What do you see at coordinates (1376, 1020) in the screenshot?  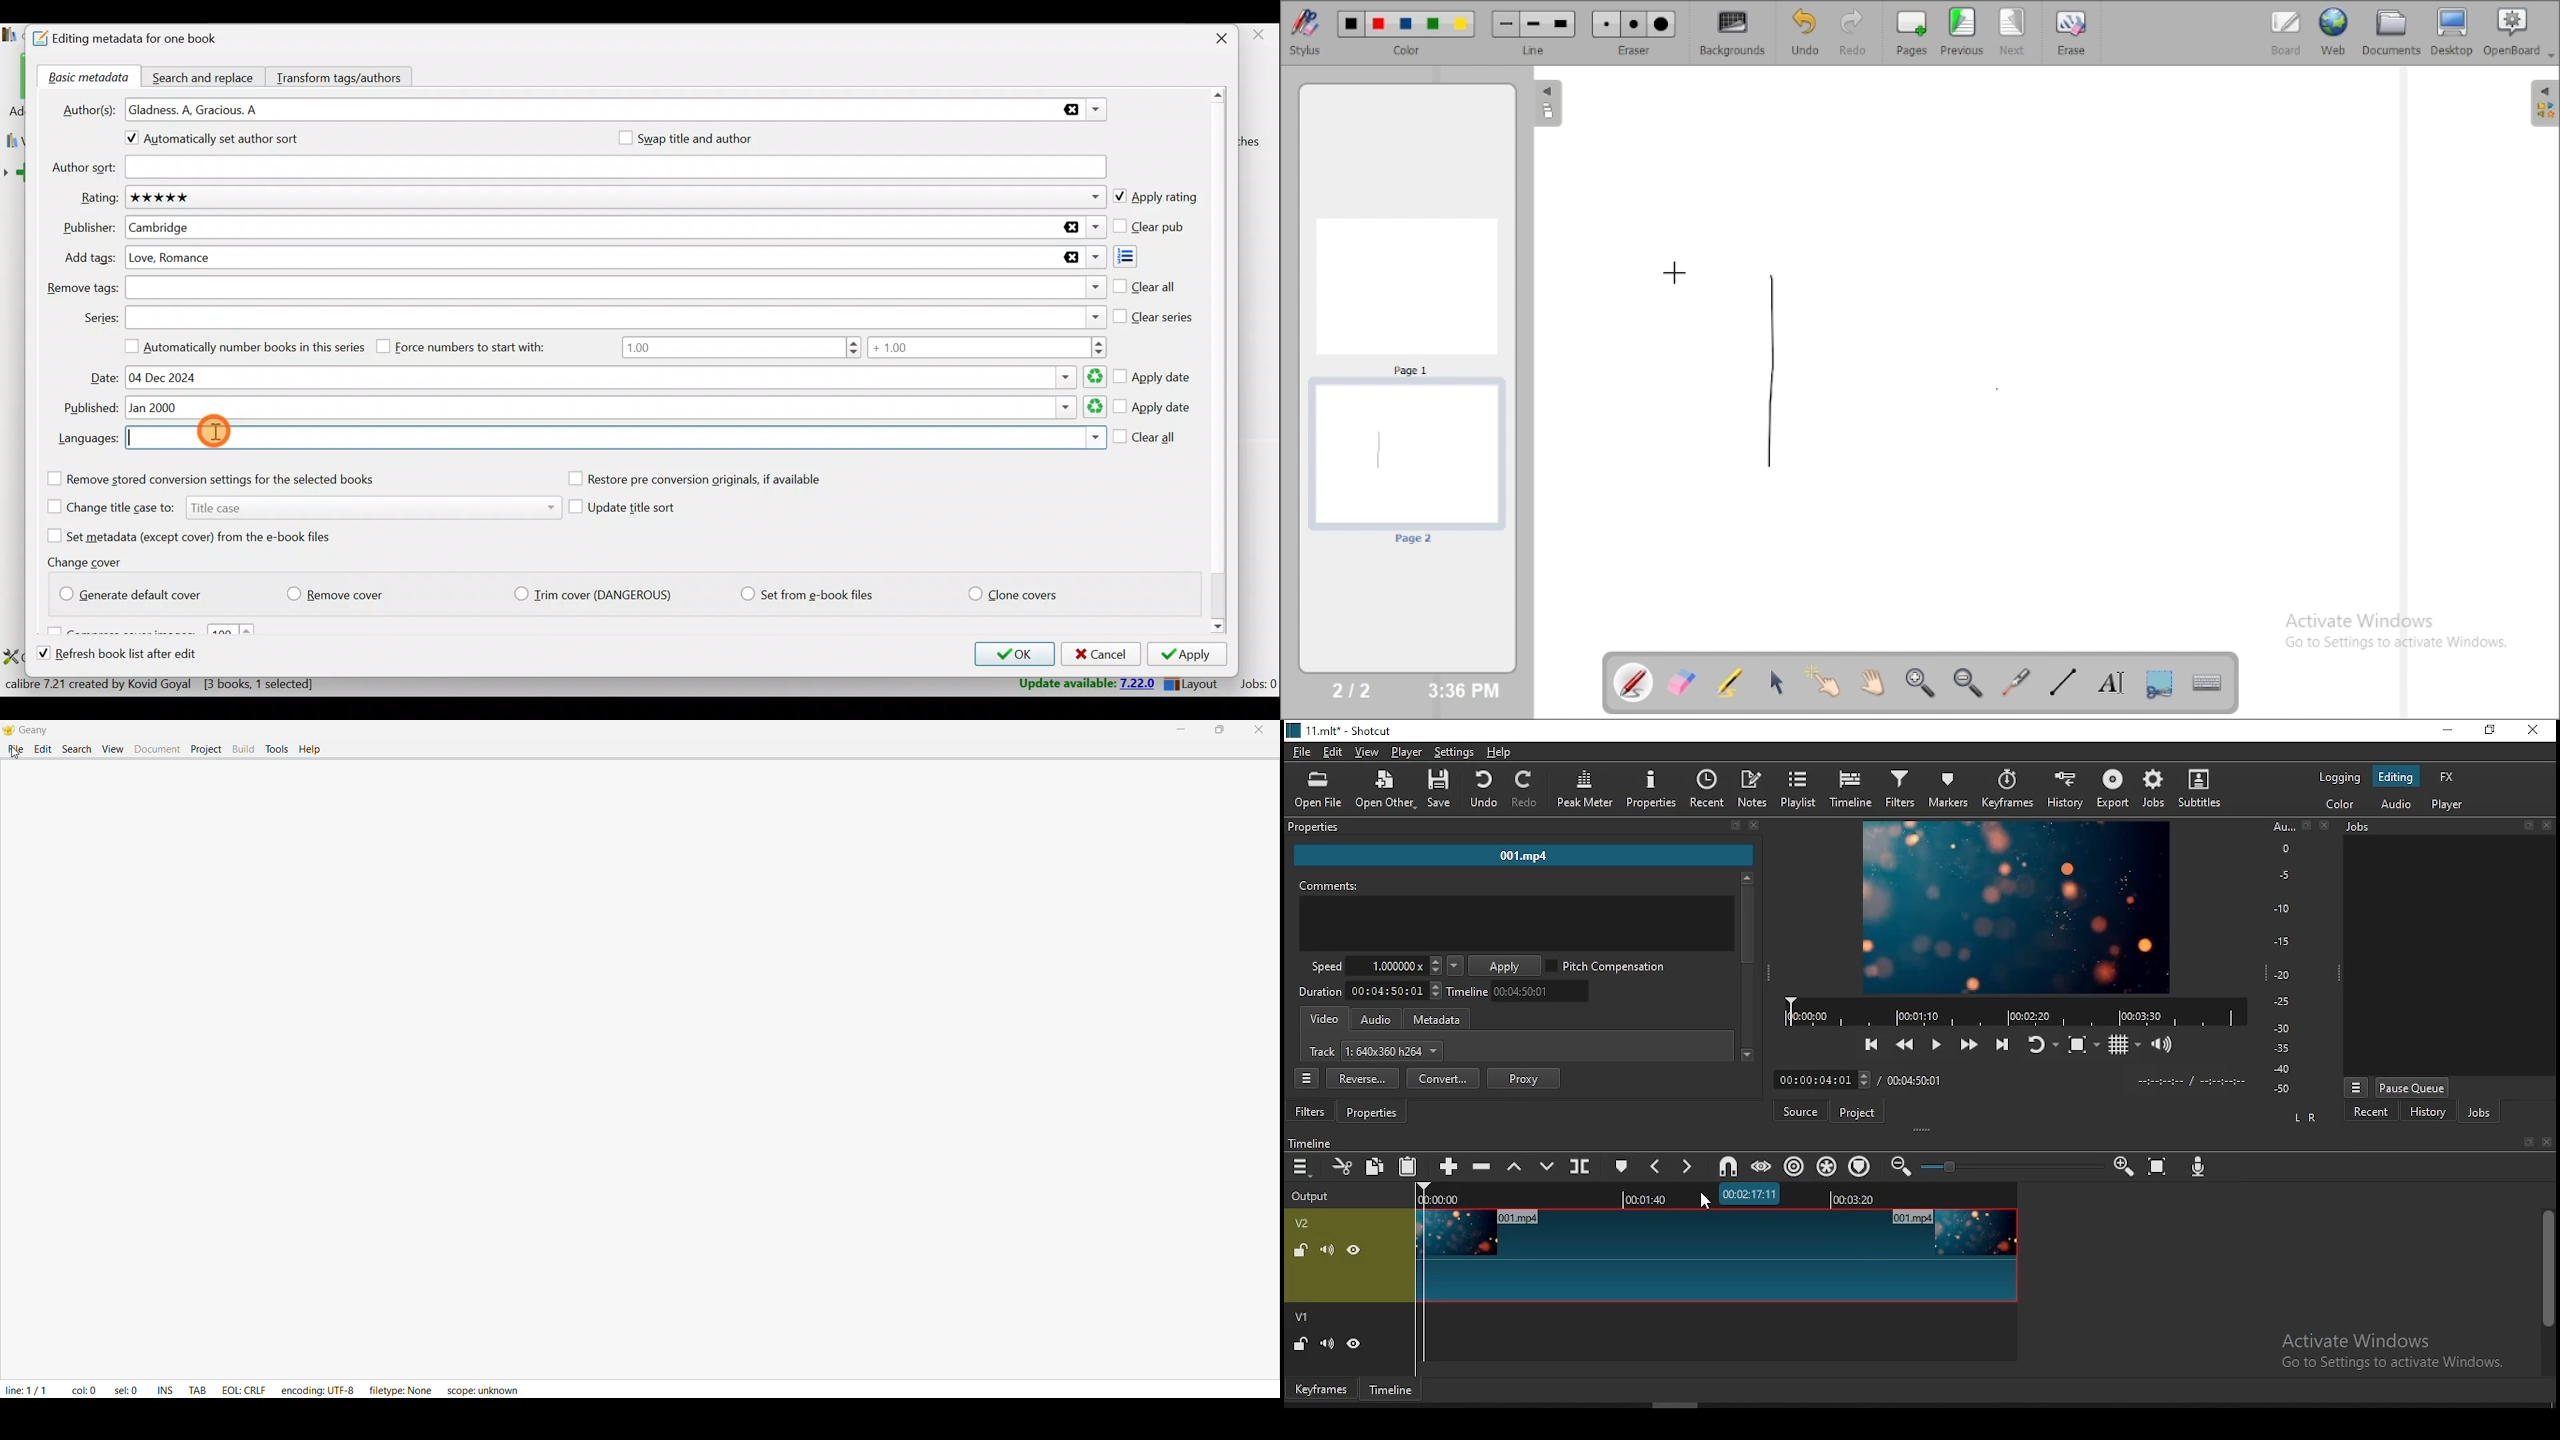 I see `audio` at bounding box center [1376, 1020].